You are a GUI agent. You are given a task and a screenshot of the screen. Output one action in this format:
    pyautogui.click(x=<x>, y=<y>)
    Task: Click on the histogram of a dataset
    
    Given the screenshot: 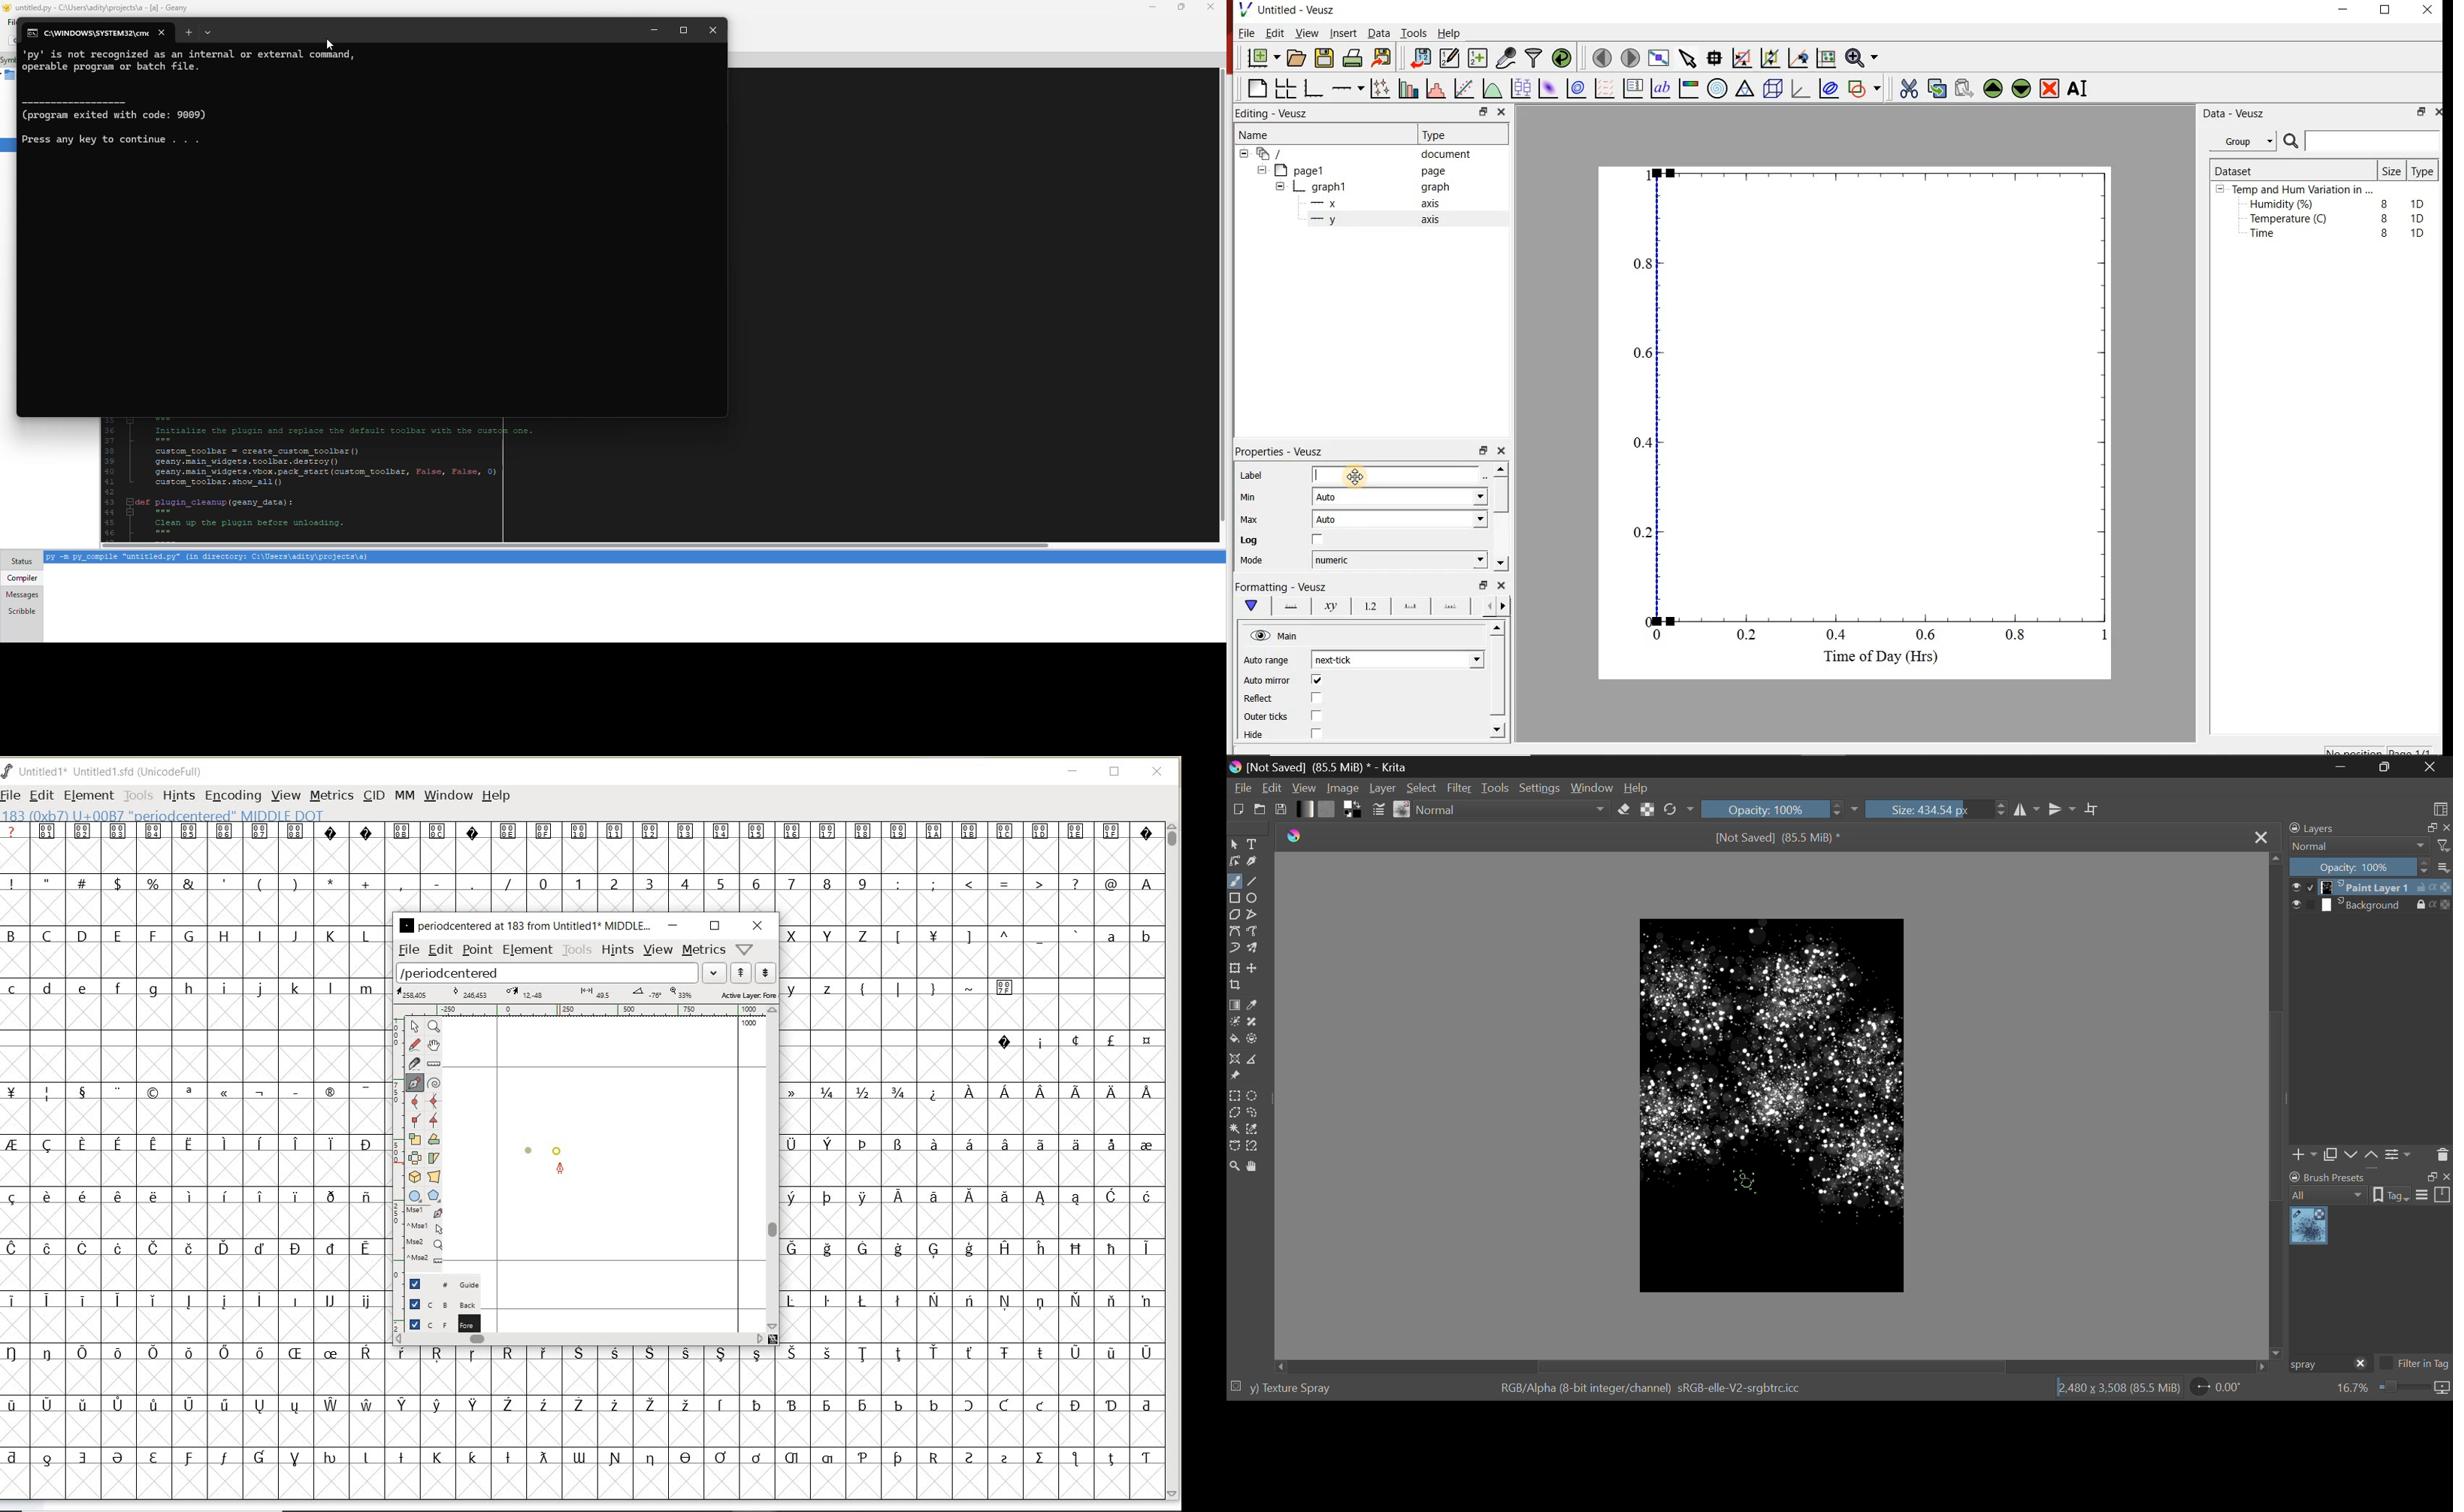 What is the action you would take?
    pyautogui.click(x=1438, y=88)
    